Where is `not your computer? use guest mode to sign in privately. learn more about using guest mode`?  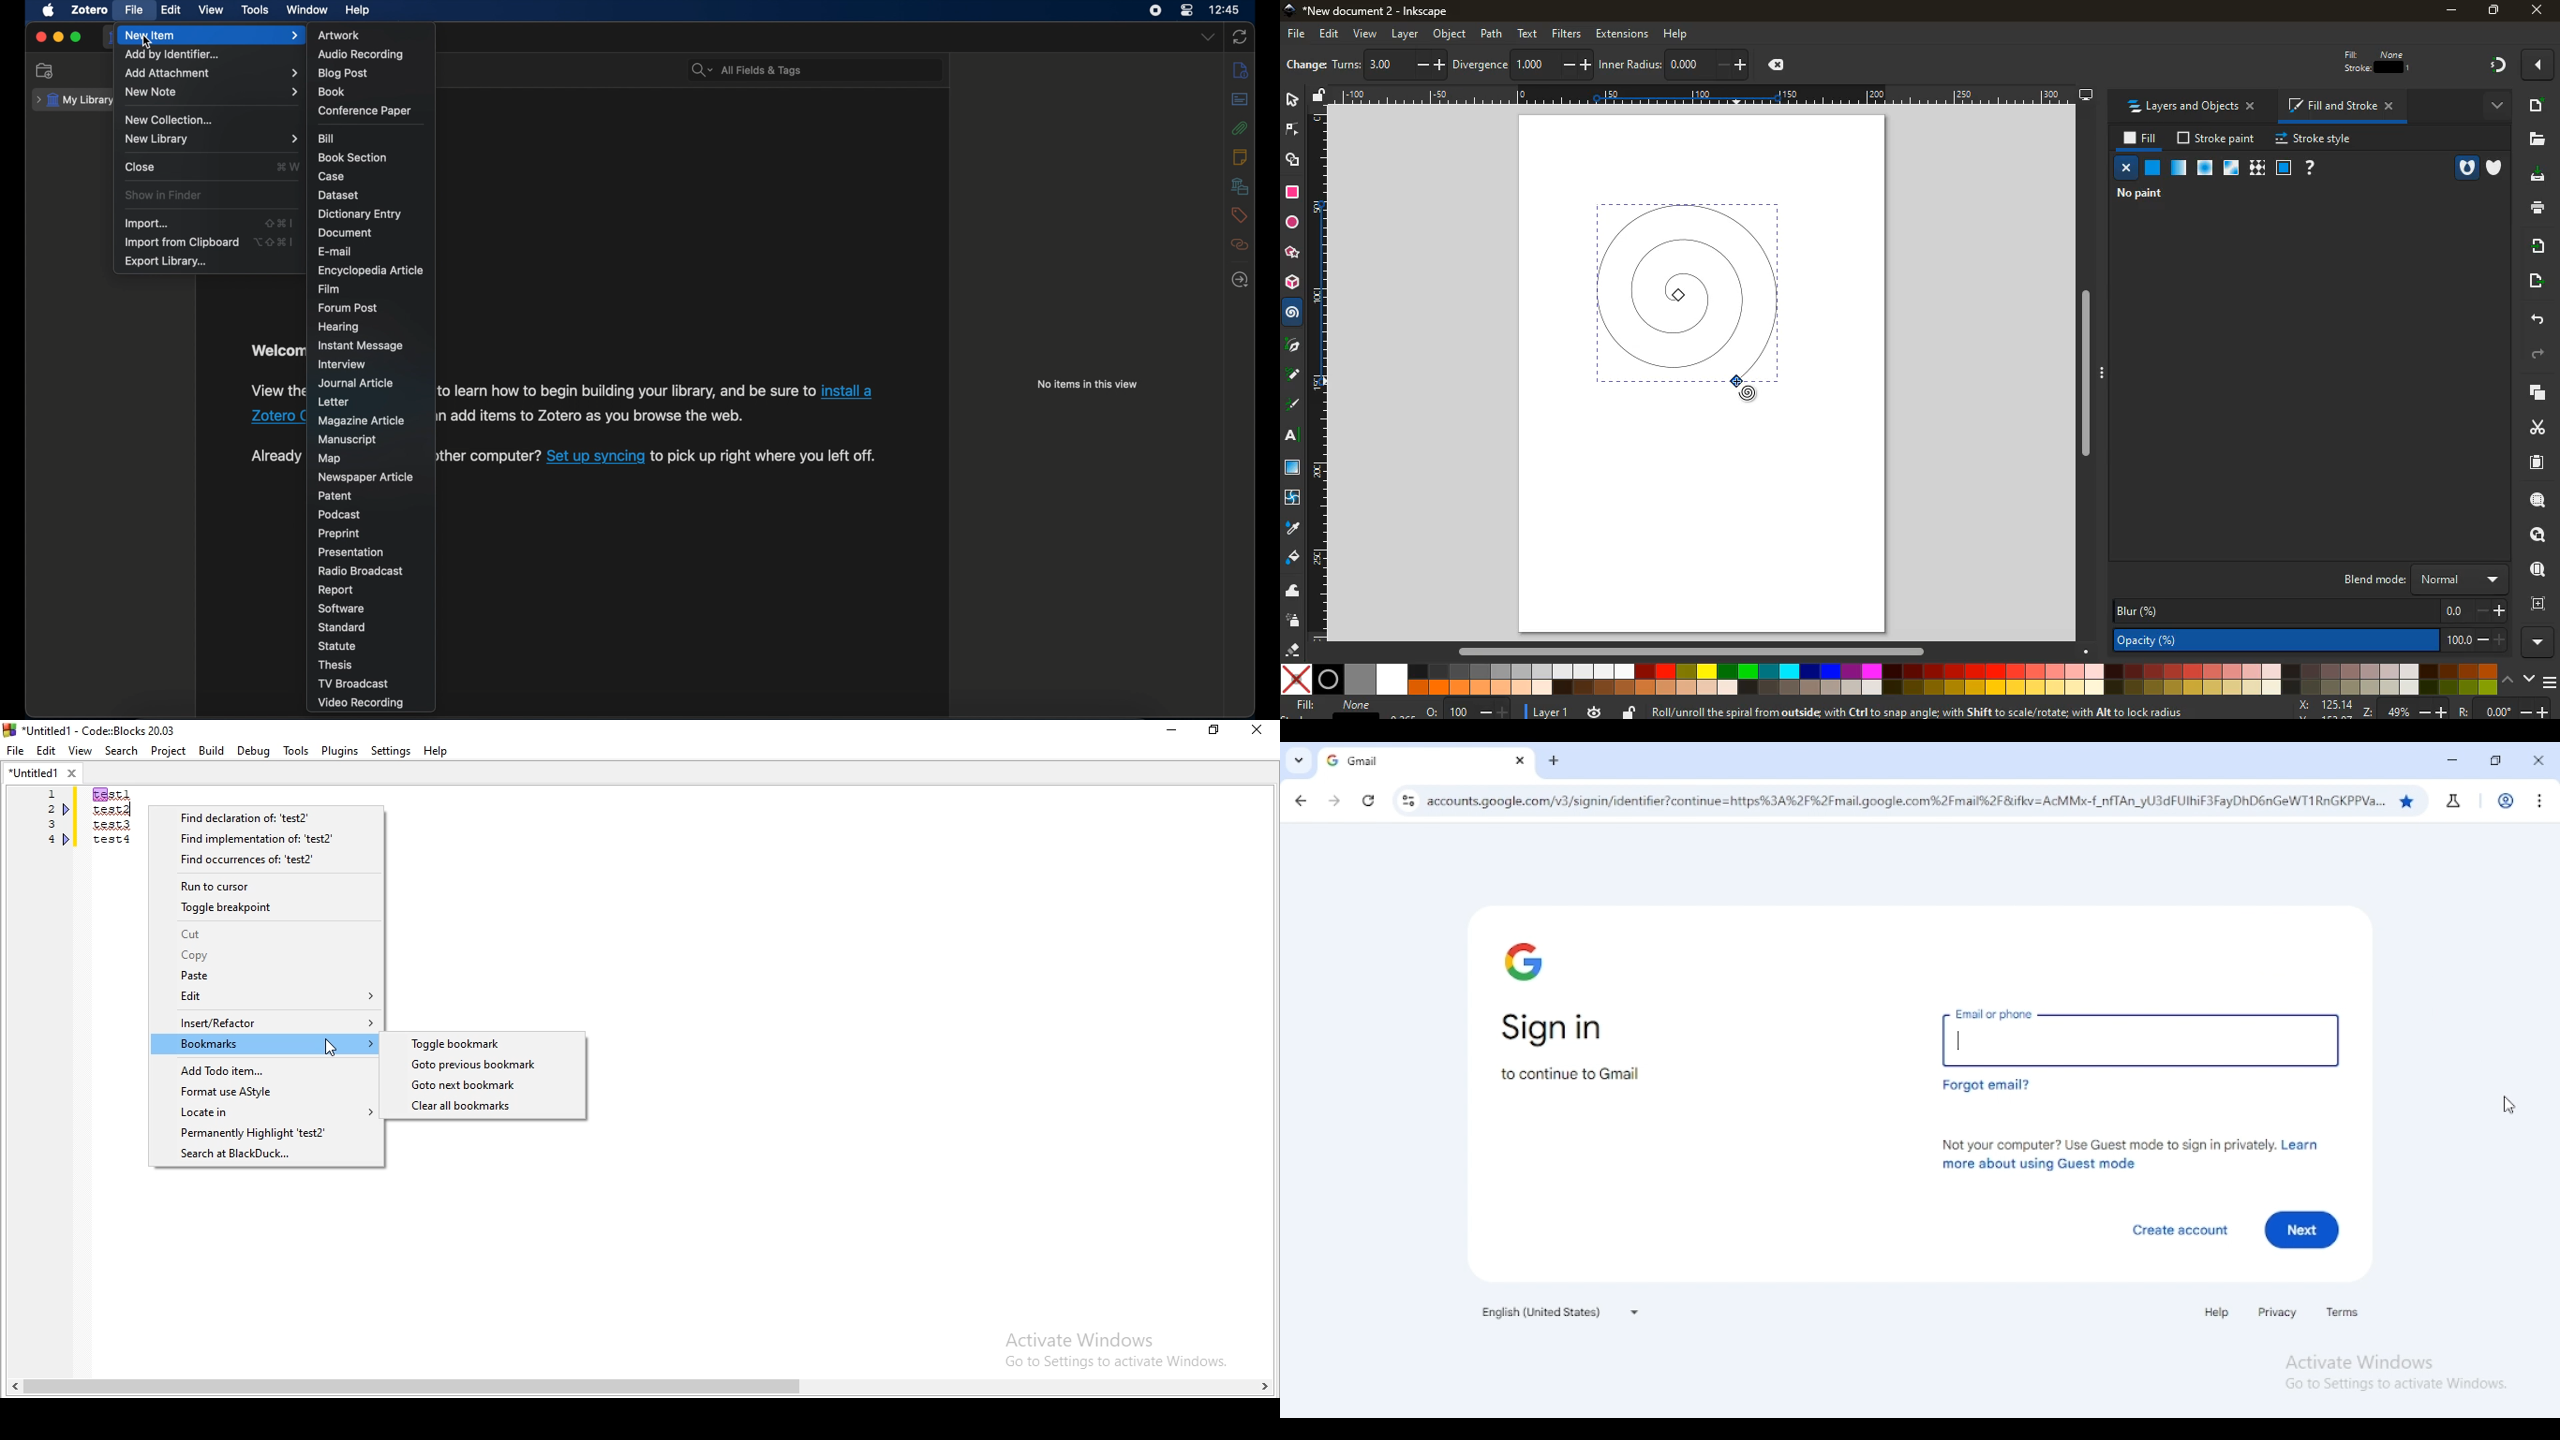 not your computer? use guest mode to sign in privately. learn more about using guest mode is located at coordinates (2133, 1154).